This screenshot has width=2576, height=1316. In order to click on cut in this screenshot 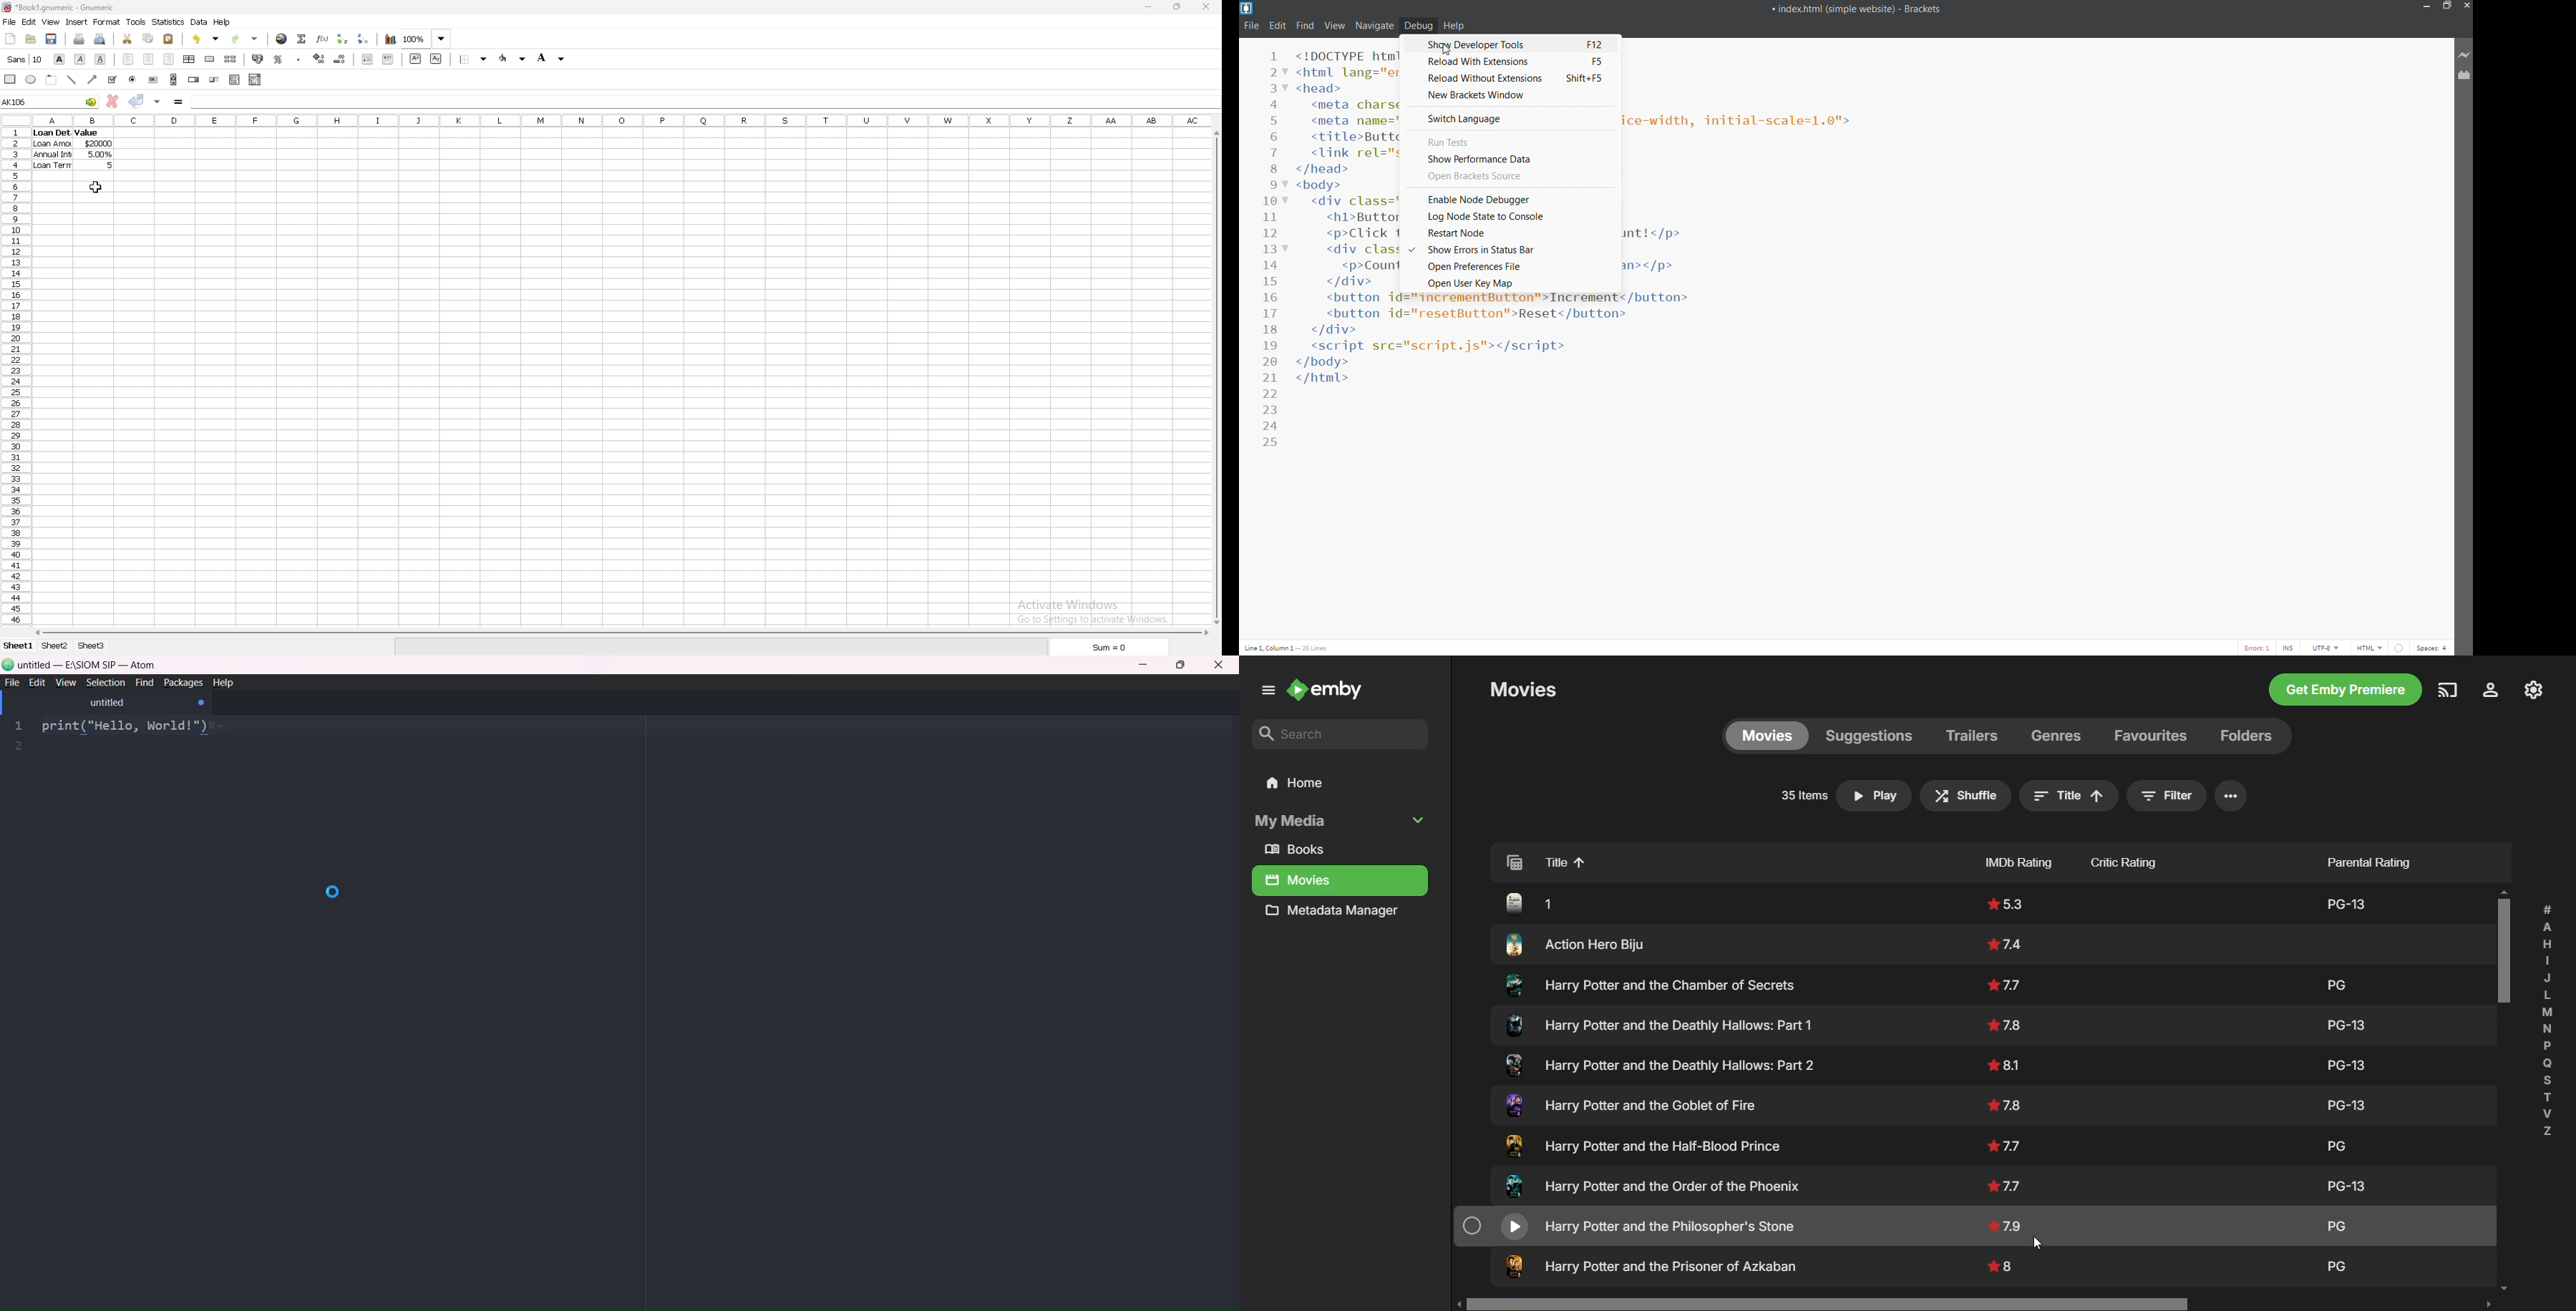, I will do `click(127, 38)`.